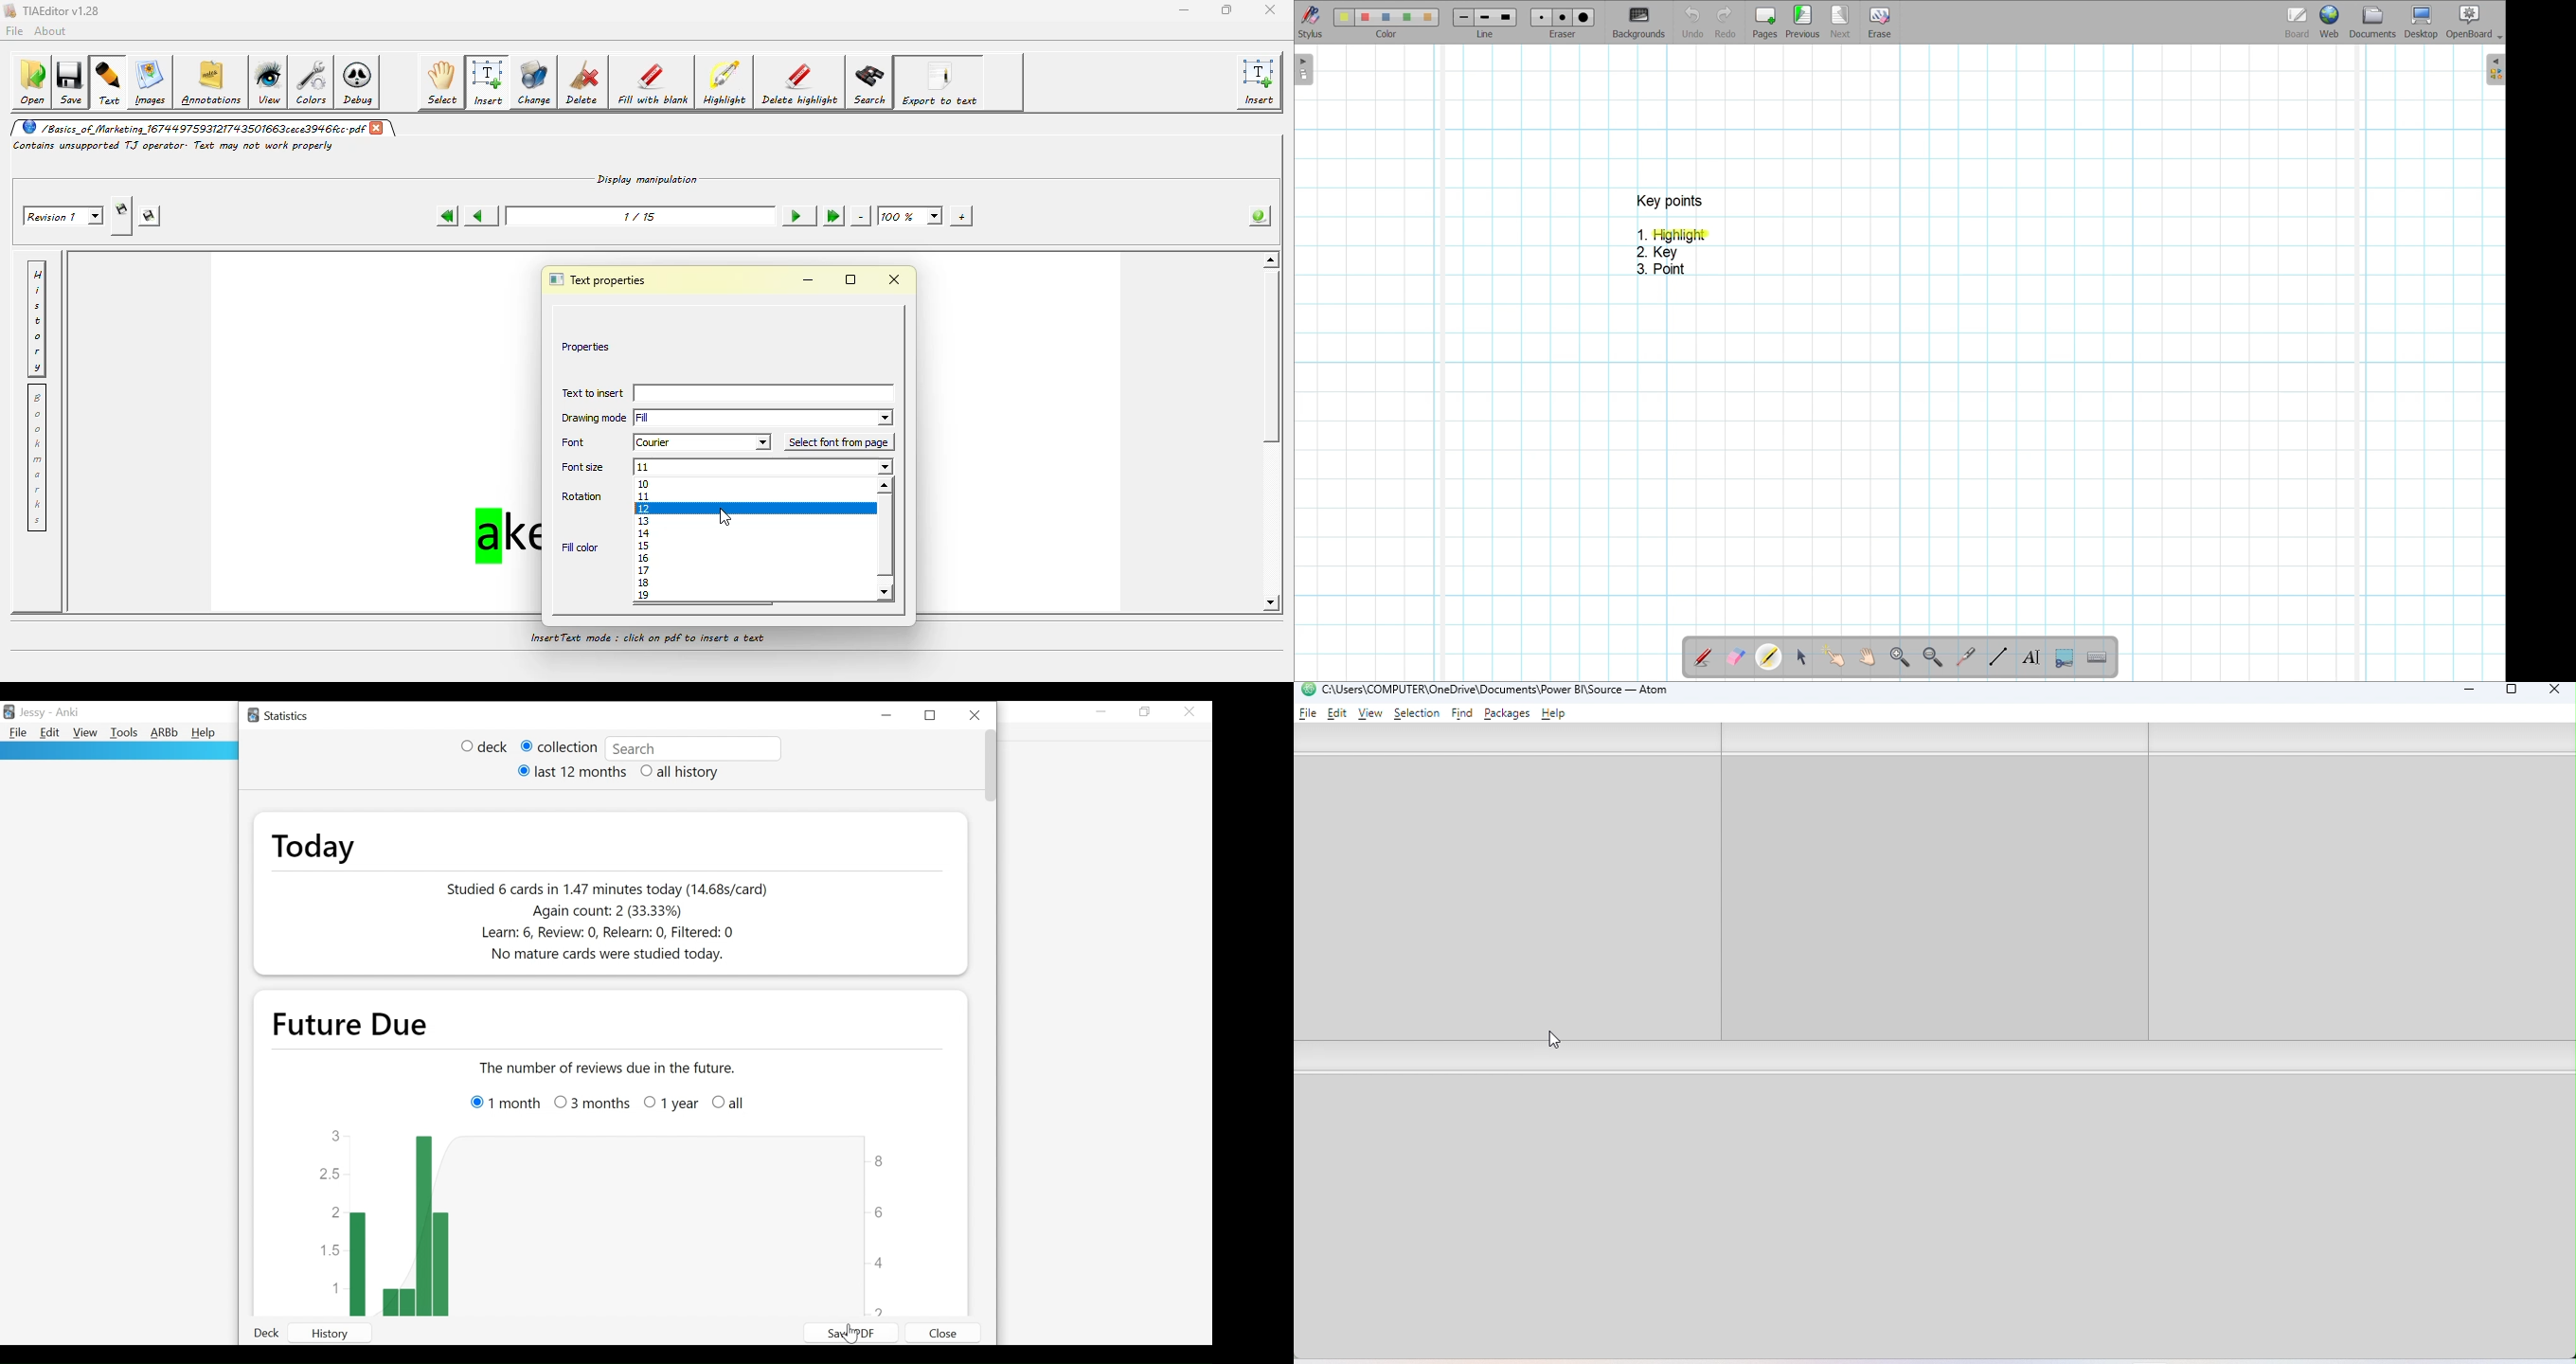 The image size is (2576, 1372). What do you see at coordinates (910, 215) in the screenshot?
I see `100%` at bounding box center [910, 215].